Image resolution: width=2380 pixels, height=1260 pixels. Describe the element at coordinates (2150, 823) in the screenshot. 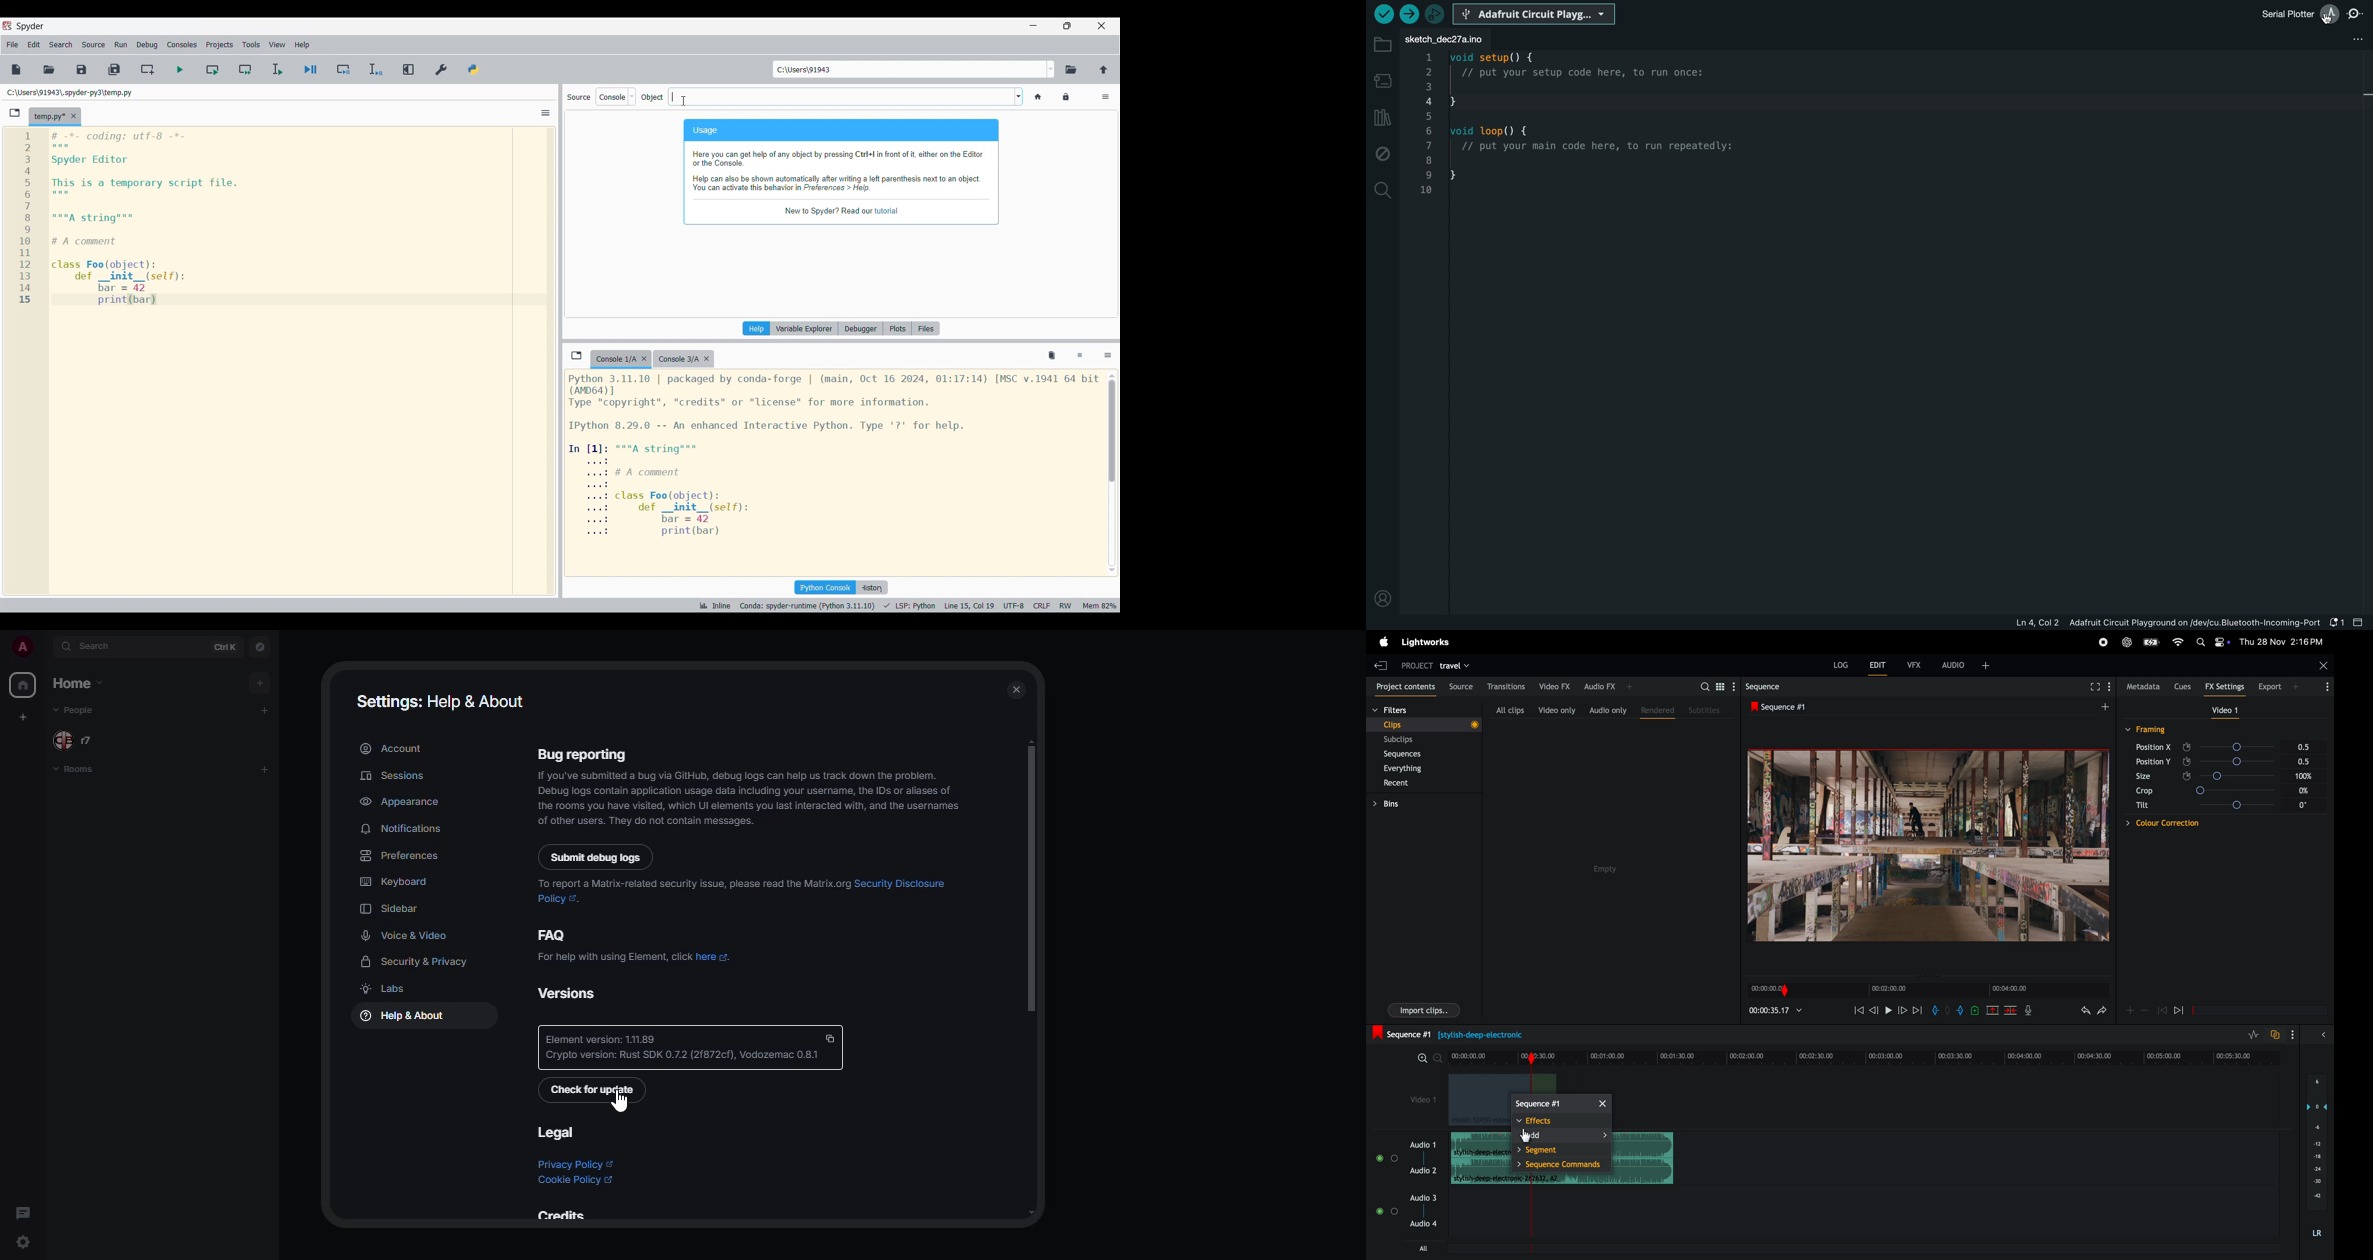

I see `color correction` at that location.